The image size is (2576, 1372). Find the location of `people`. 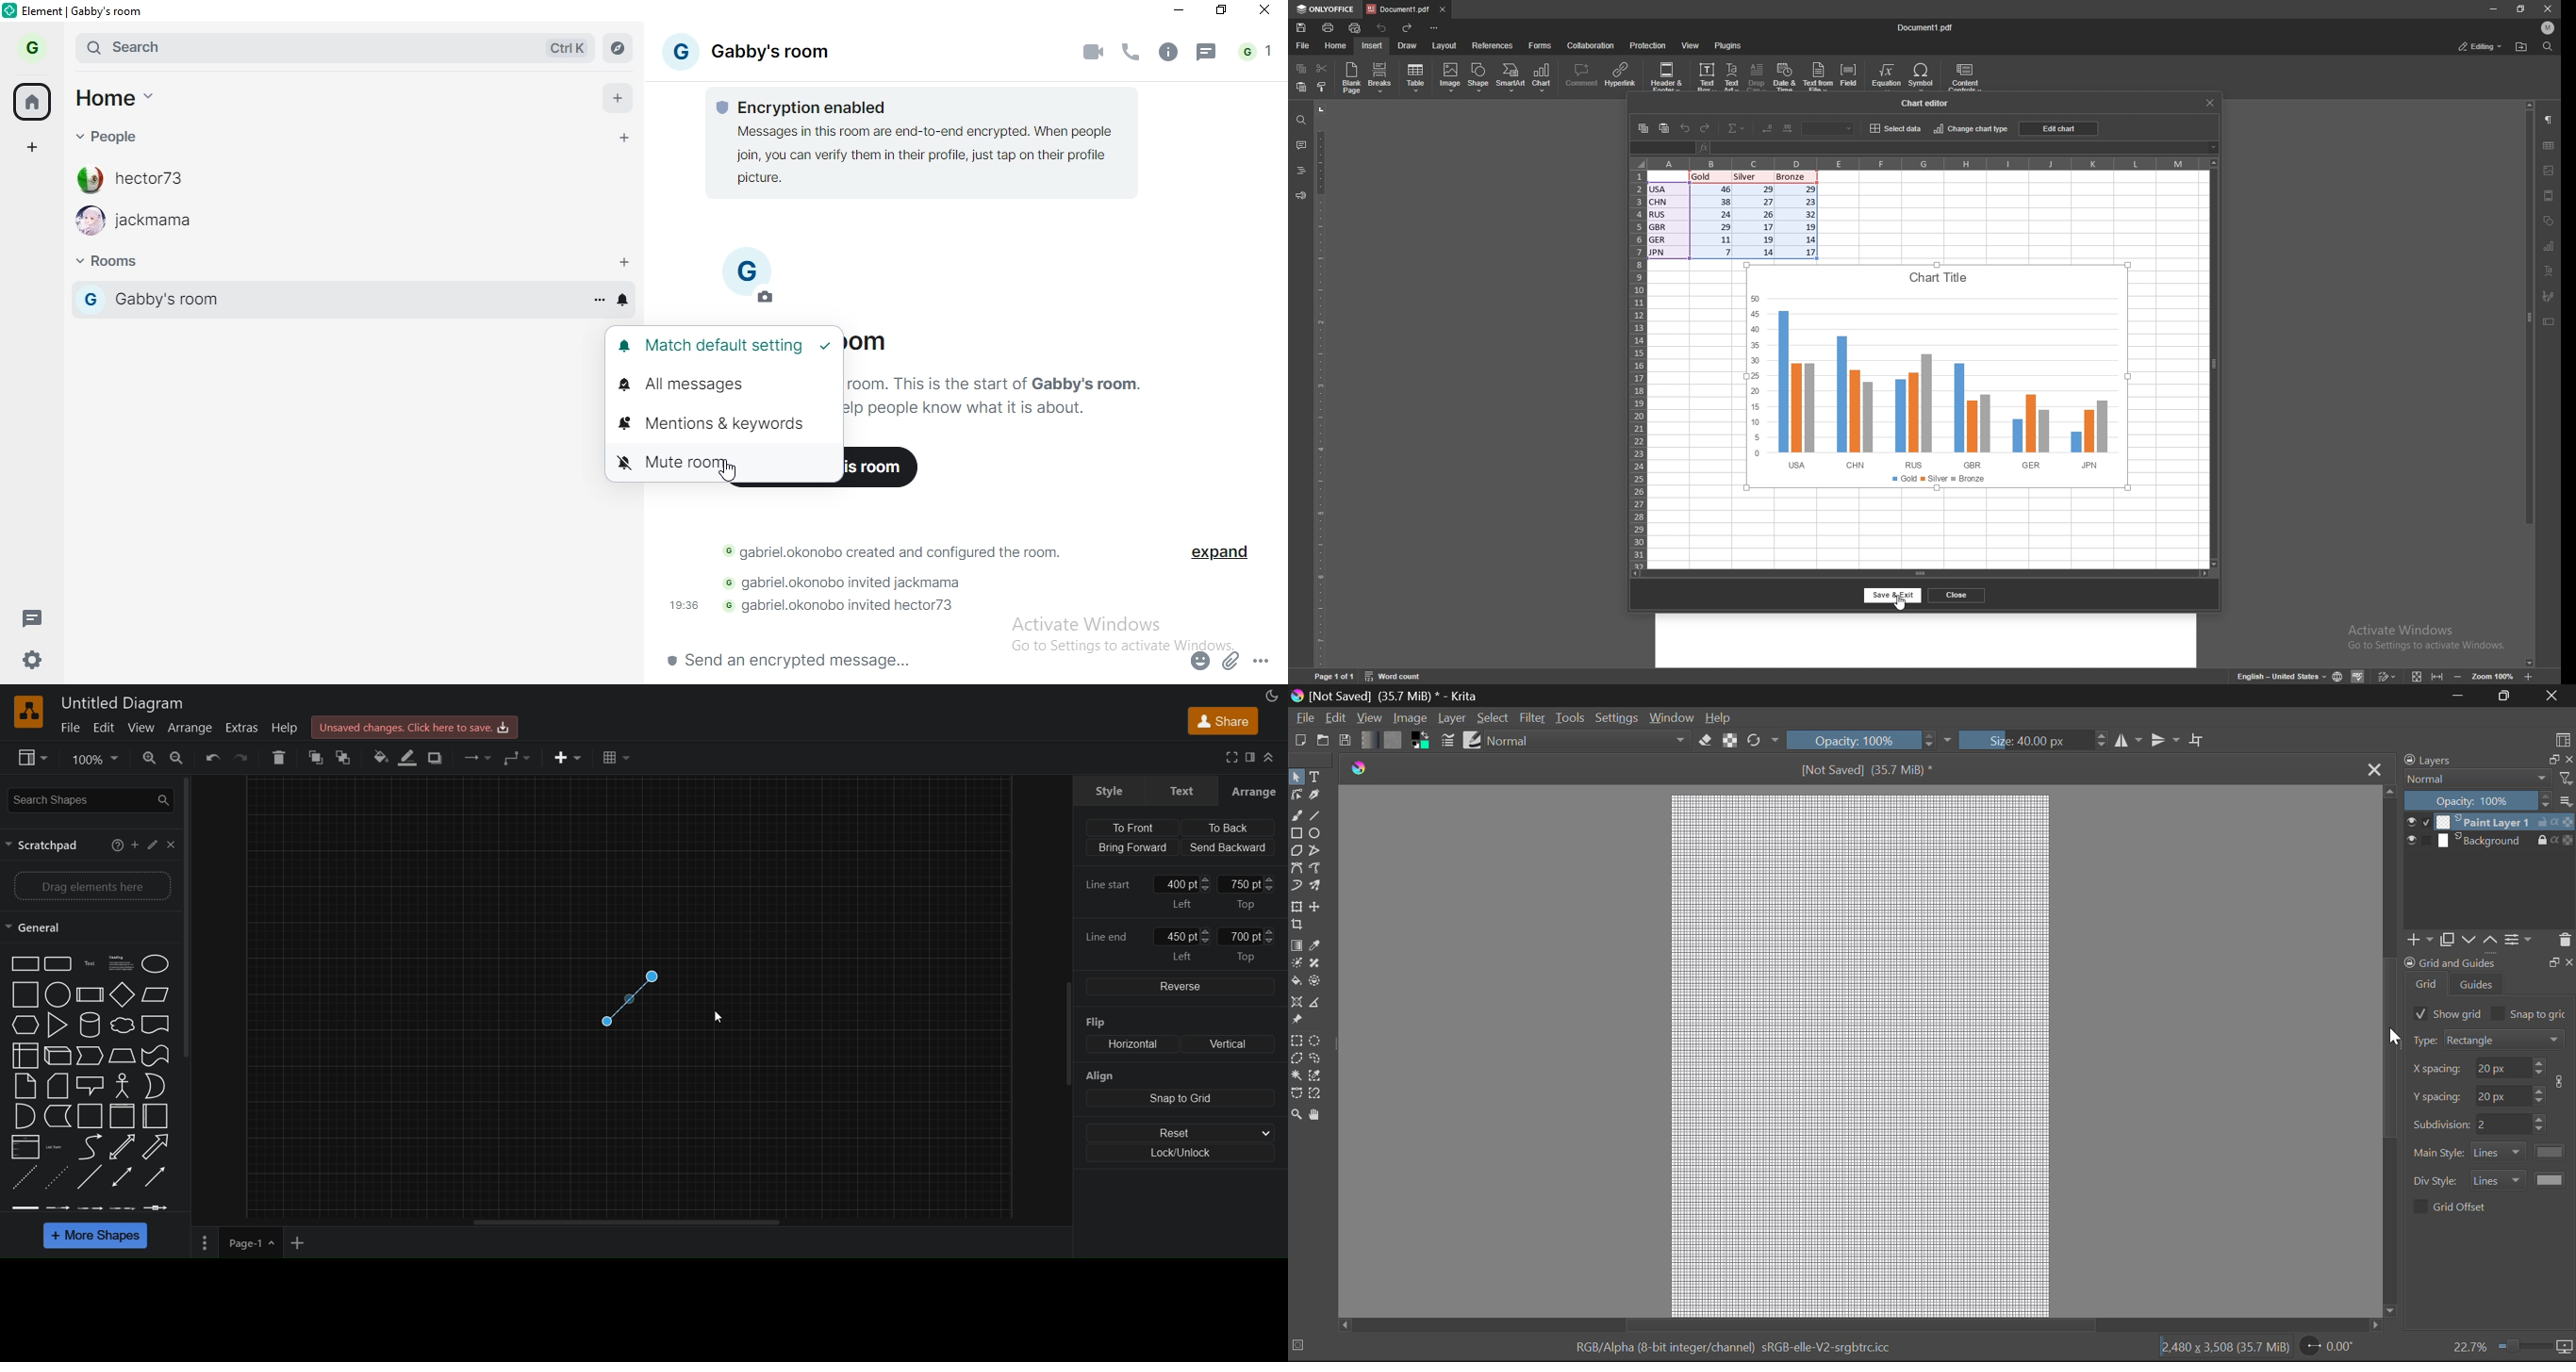

people is located at coordinates (113, 139).